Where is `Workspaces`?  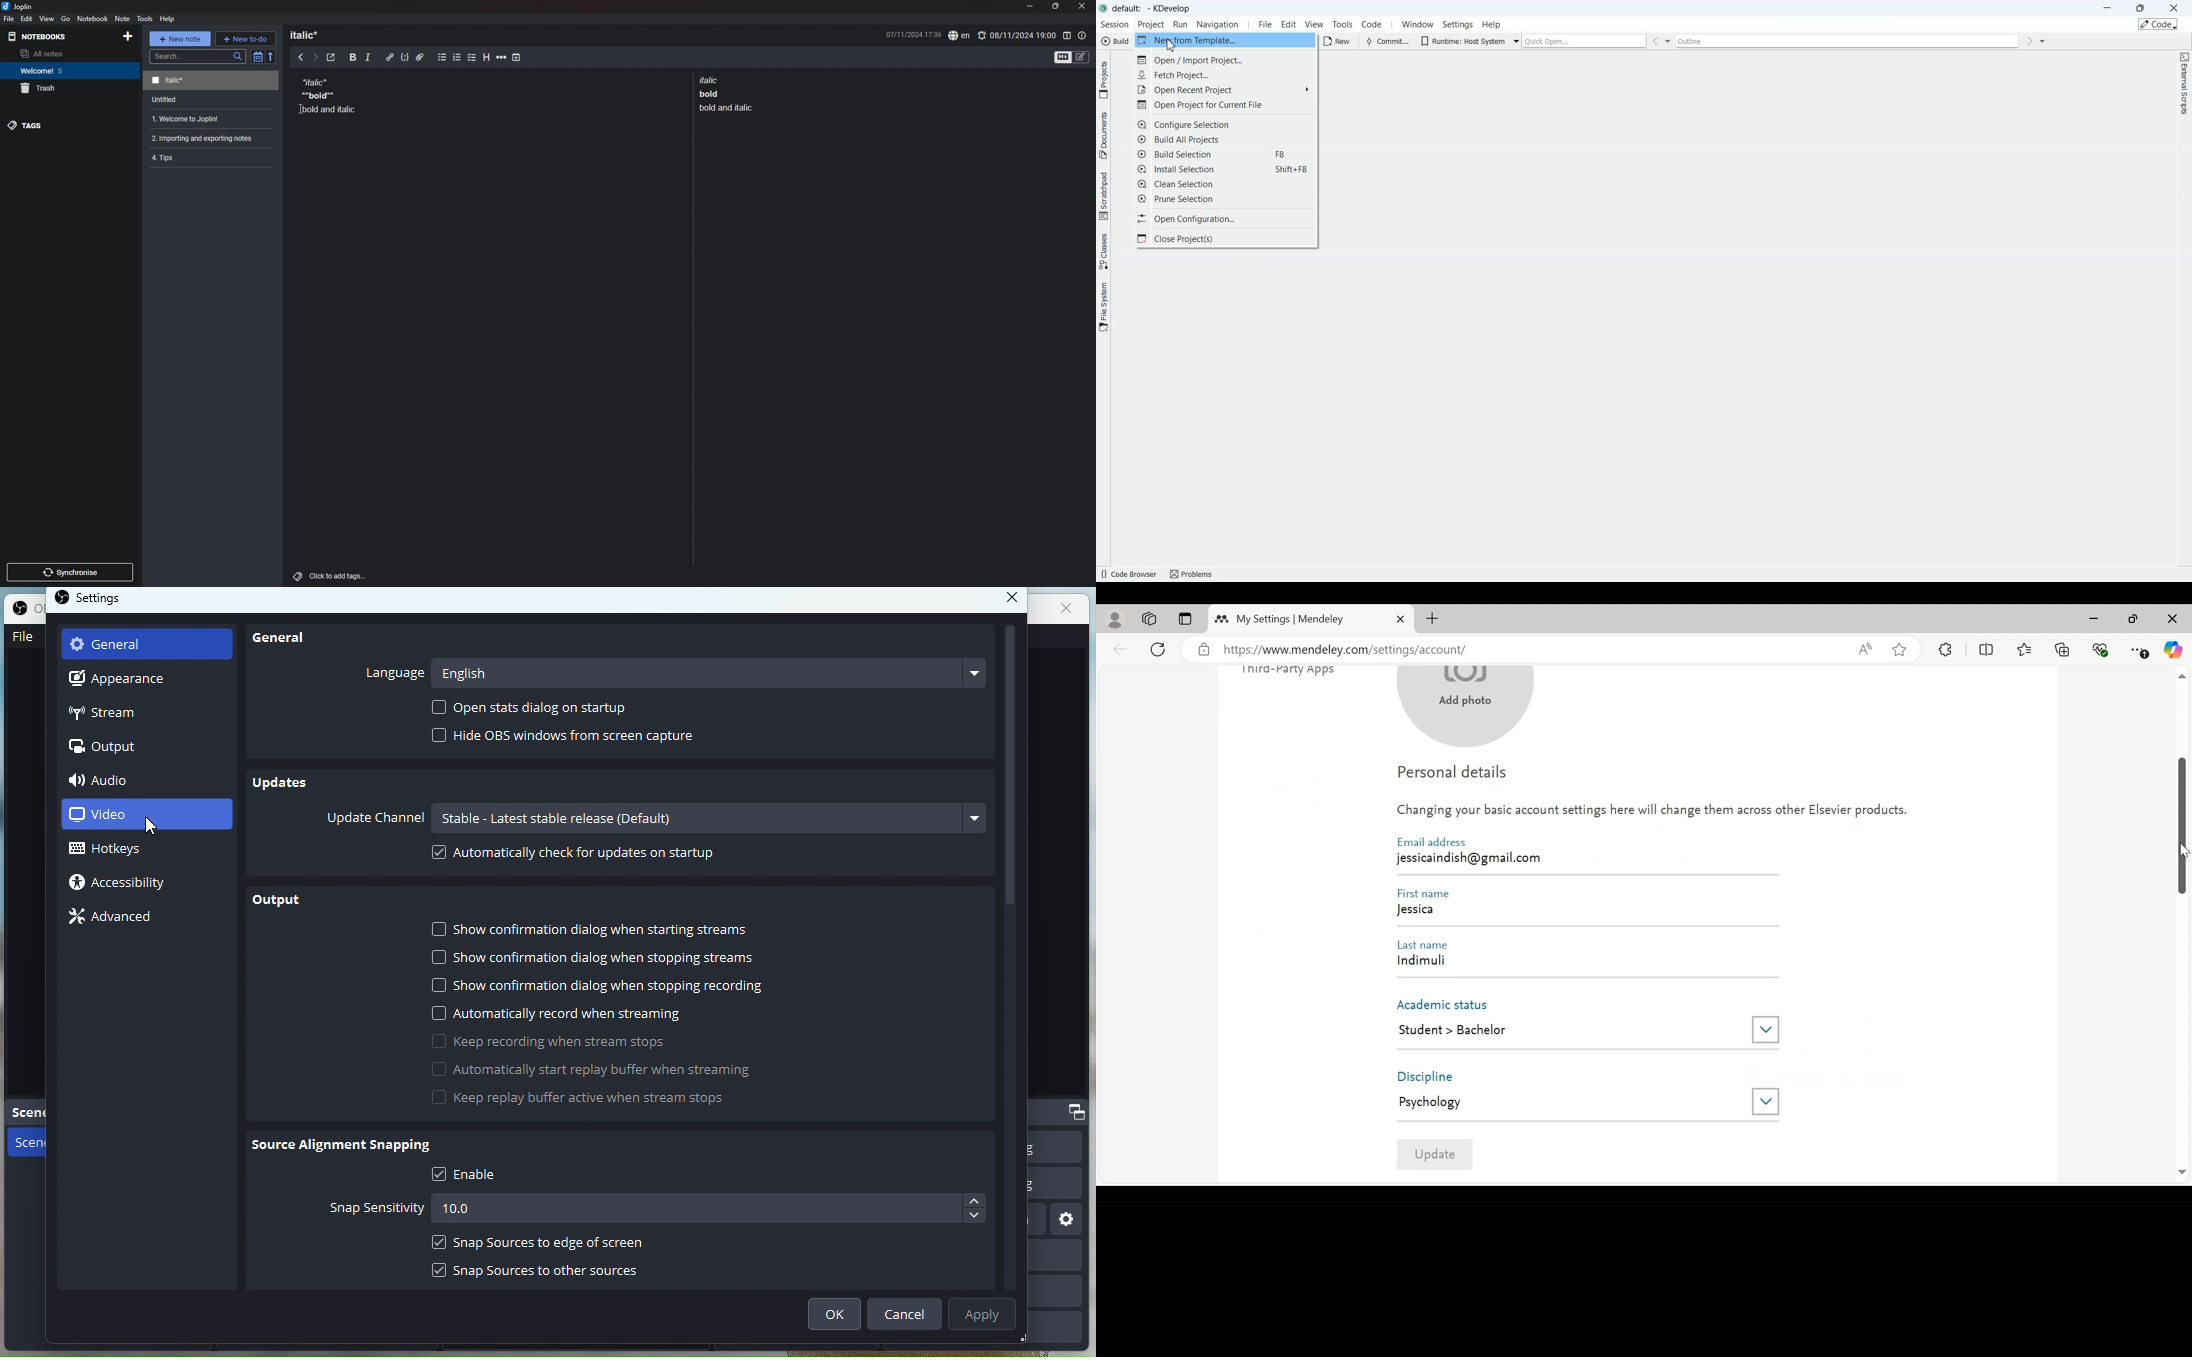 Workspaces is located at coordinates (1150, 619).